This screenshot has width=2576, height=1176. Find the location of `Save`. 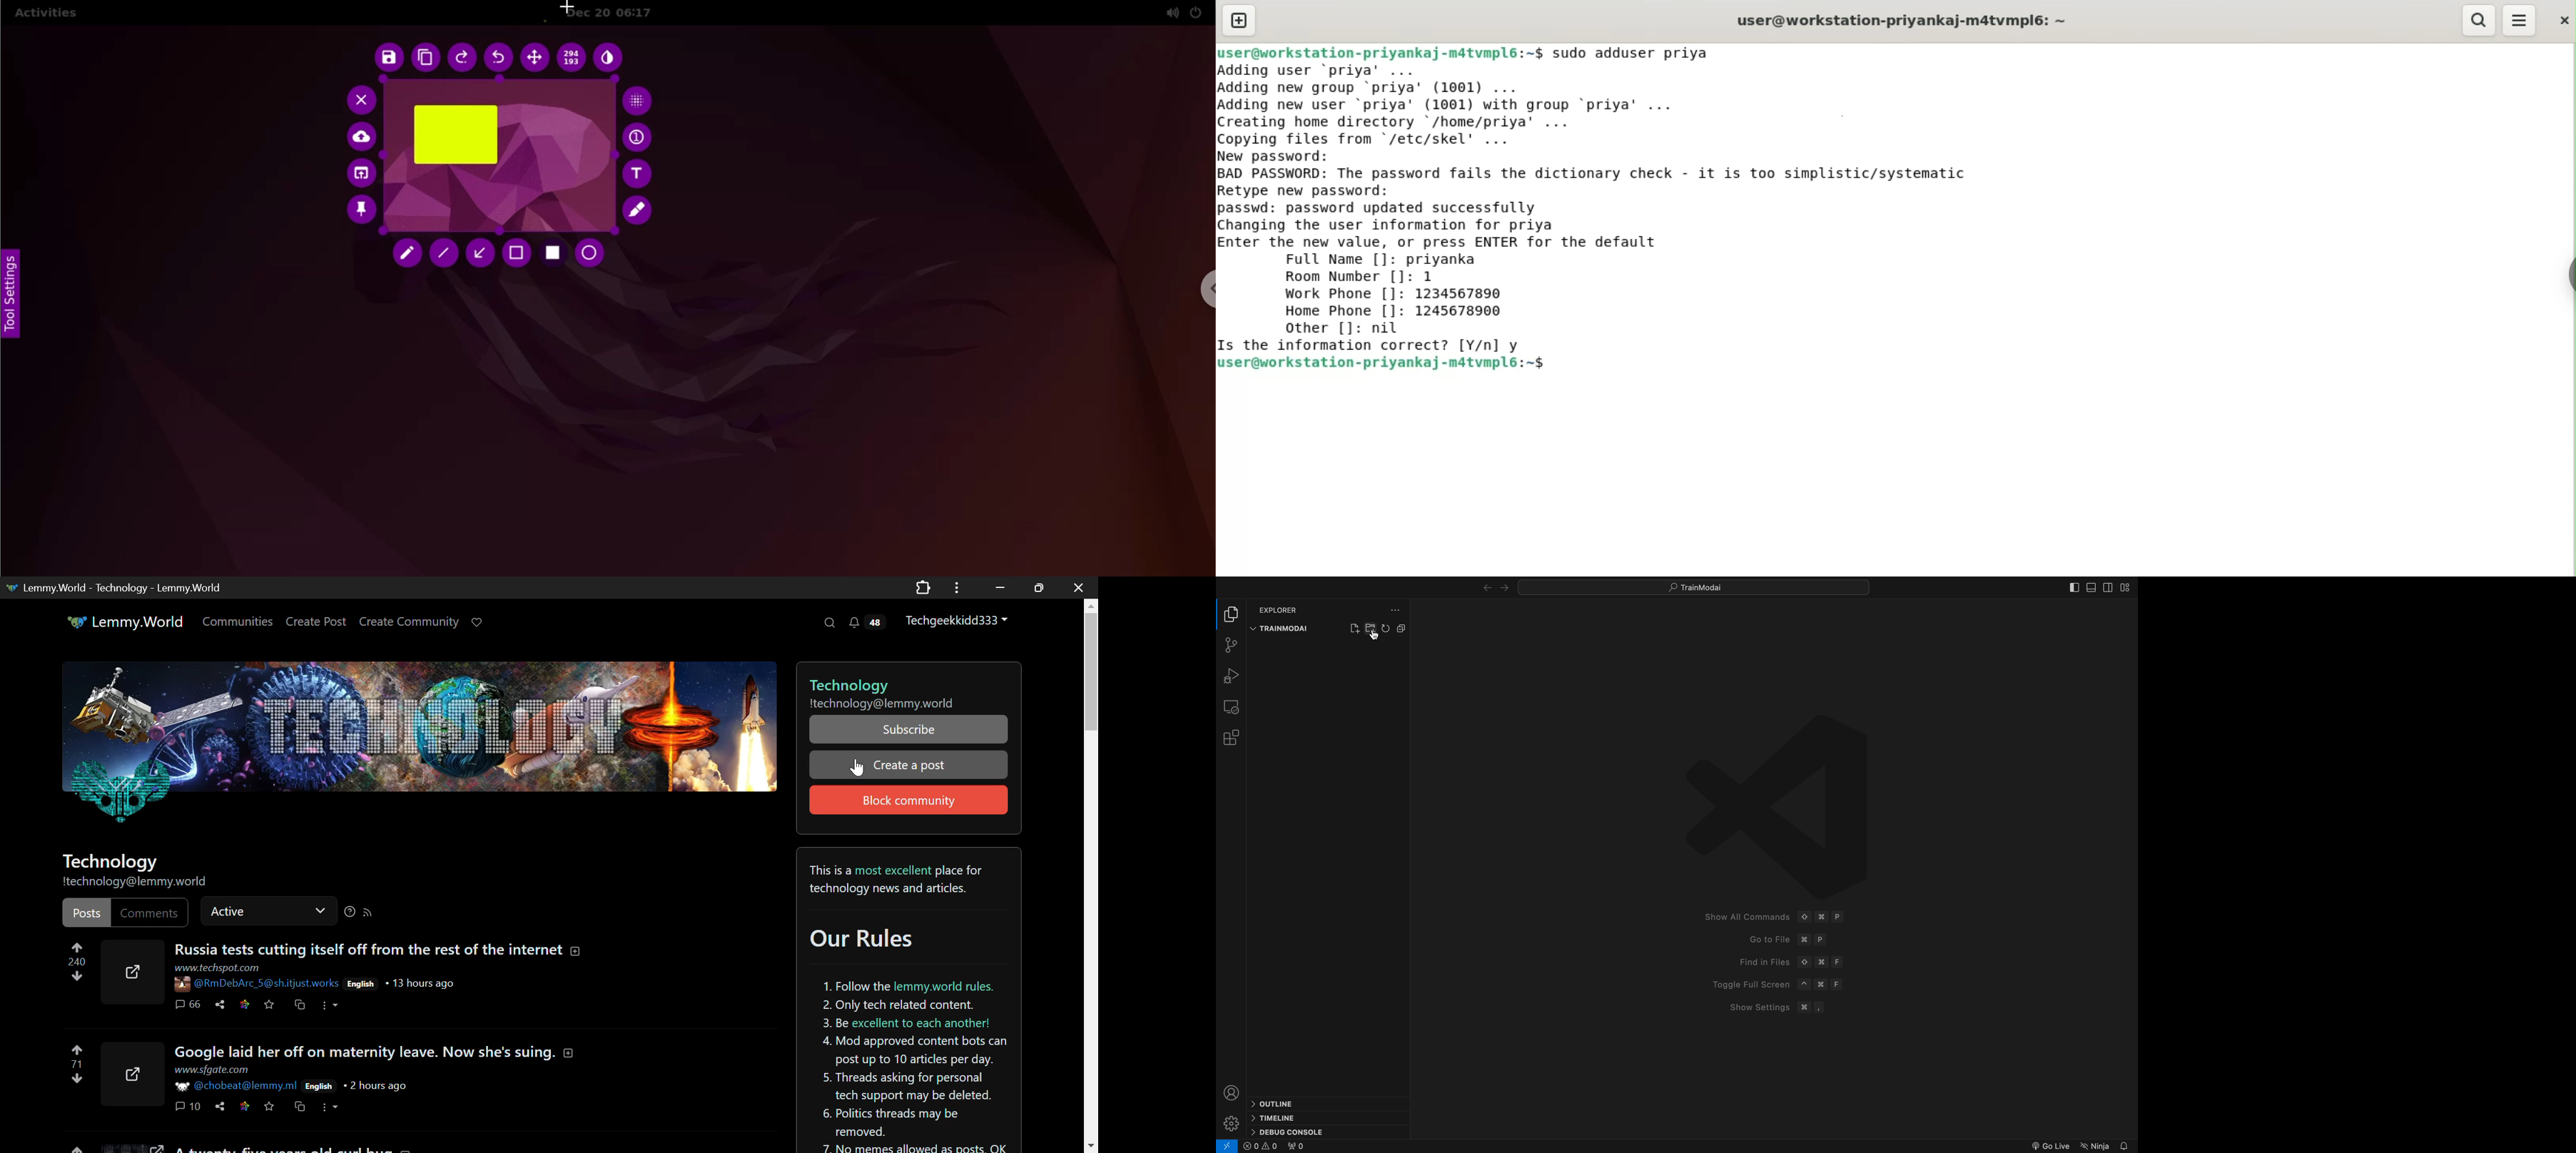

Save is located at coordinates (271, 1108).